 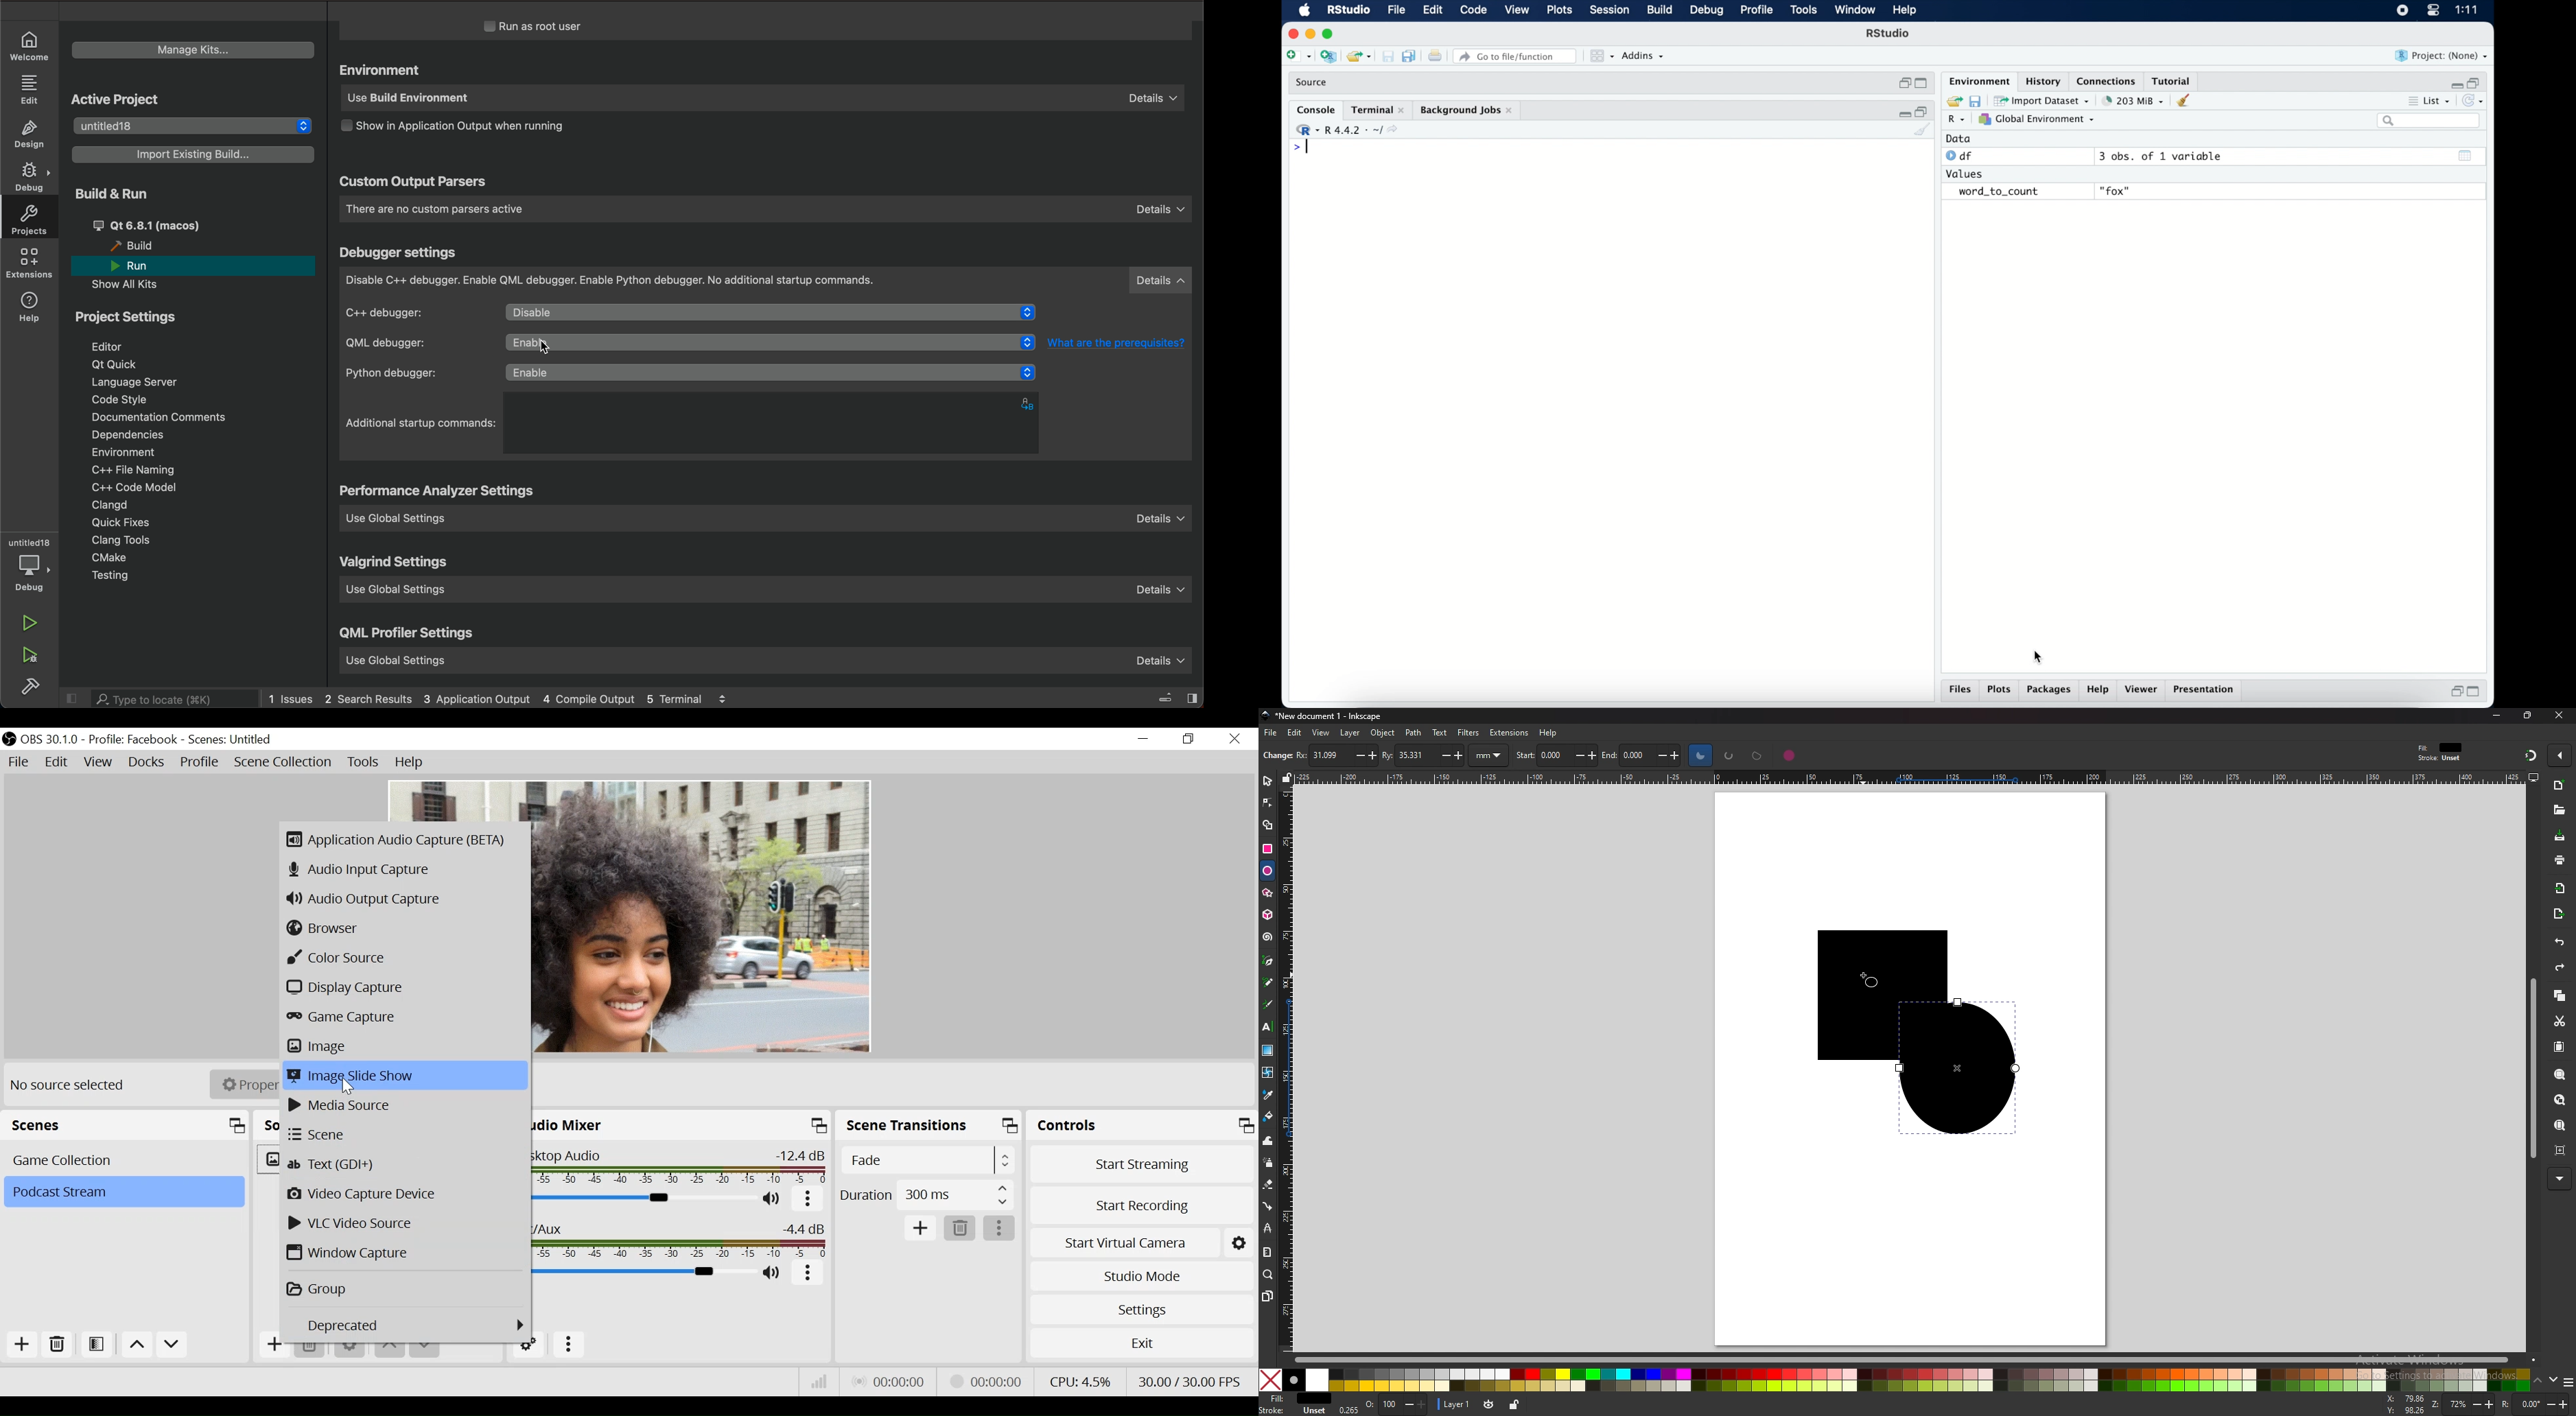 What do you see at coordinates (2037, 119) in the screenshot?
I see `global environment` at bounding box center [2037, 119].